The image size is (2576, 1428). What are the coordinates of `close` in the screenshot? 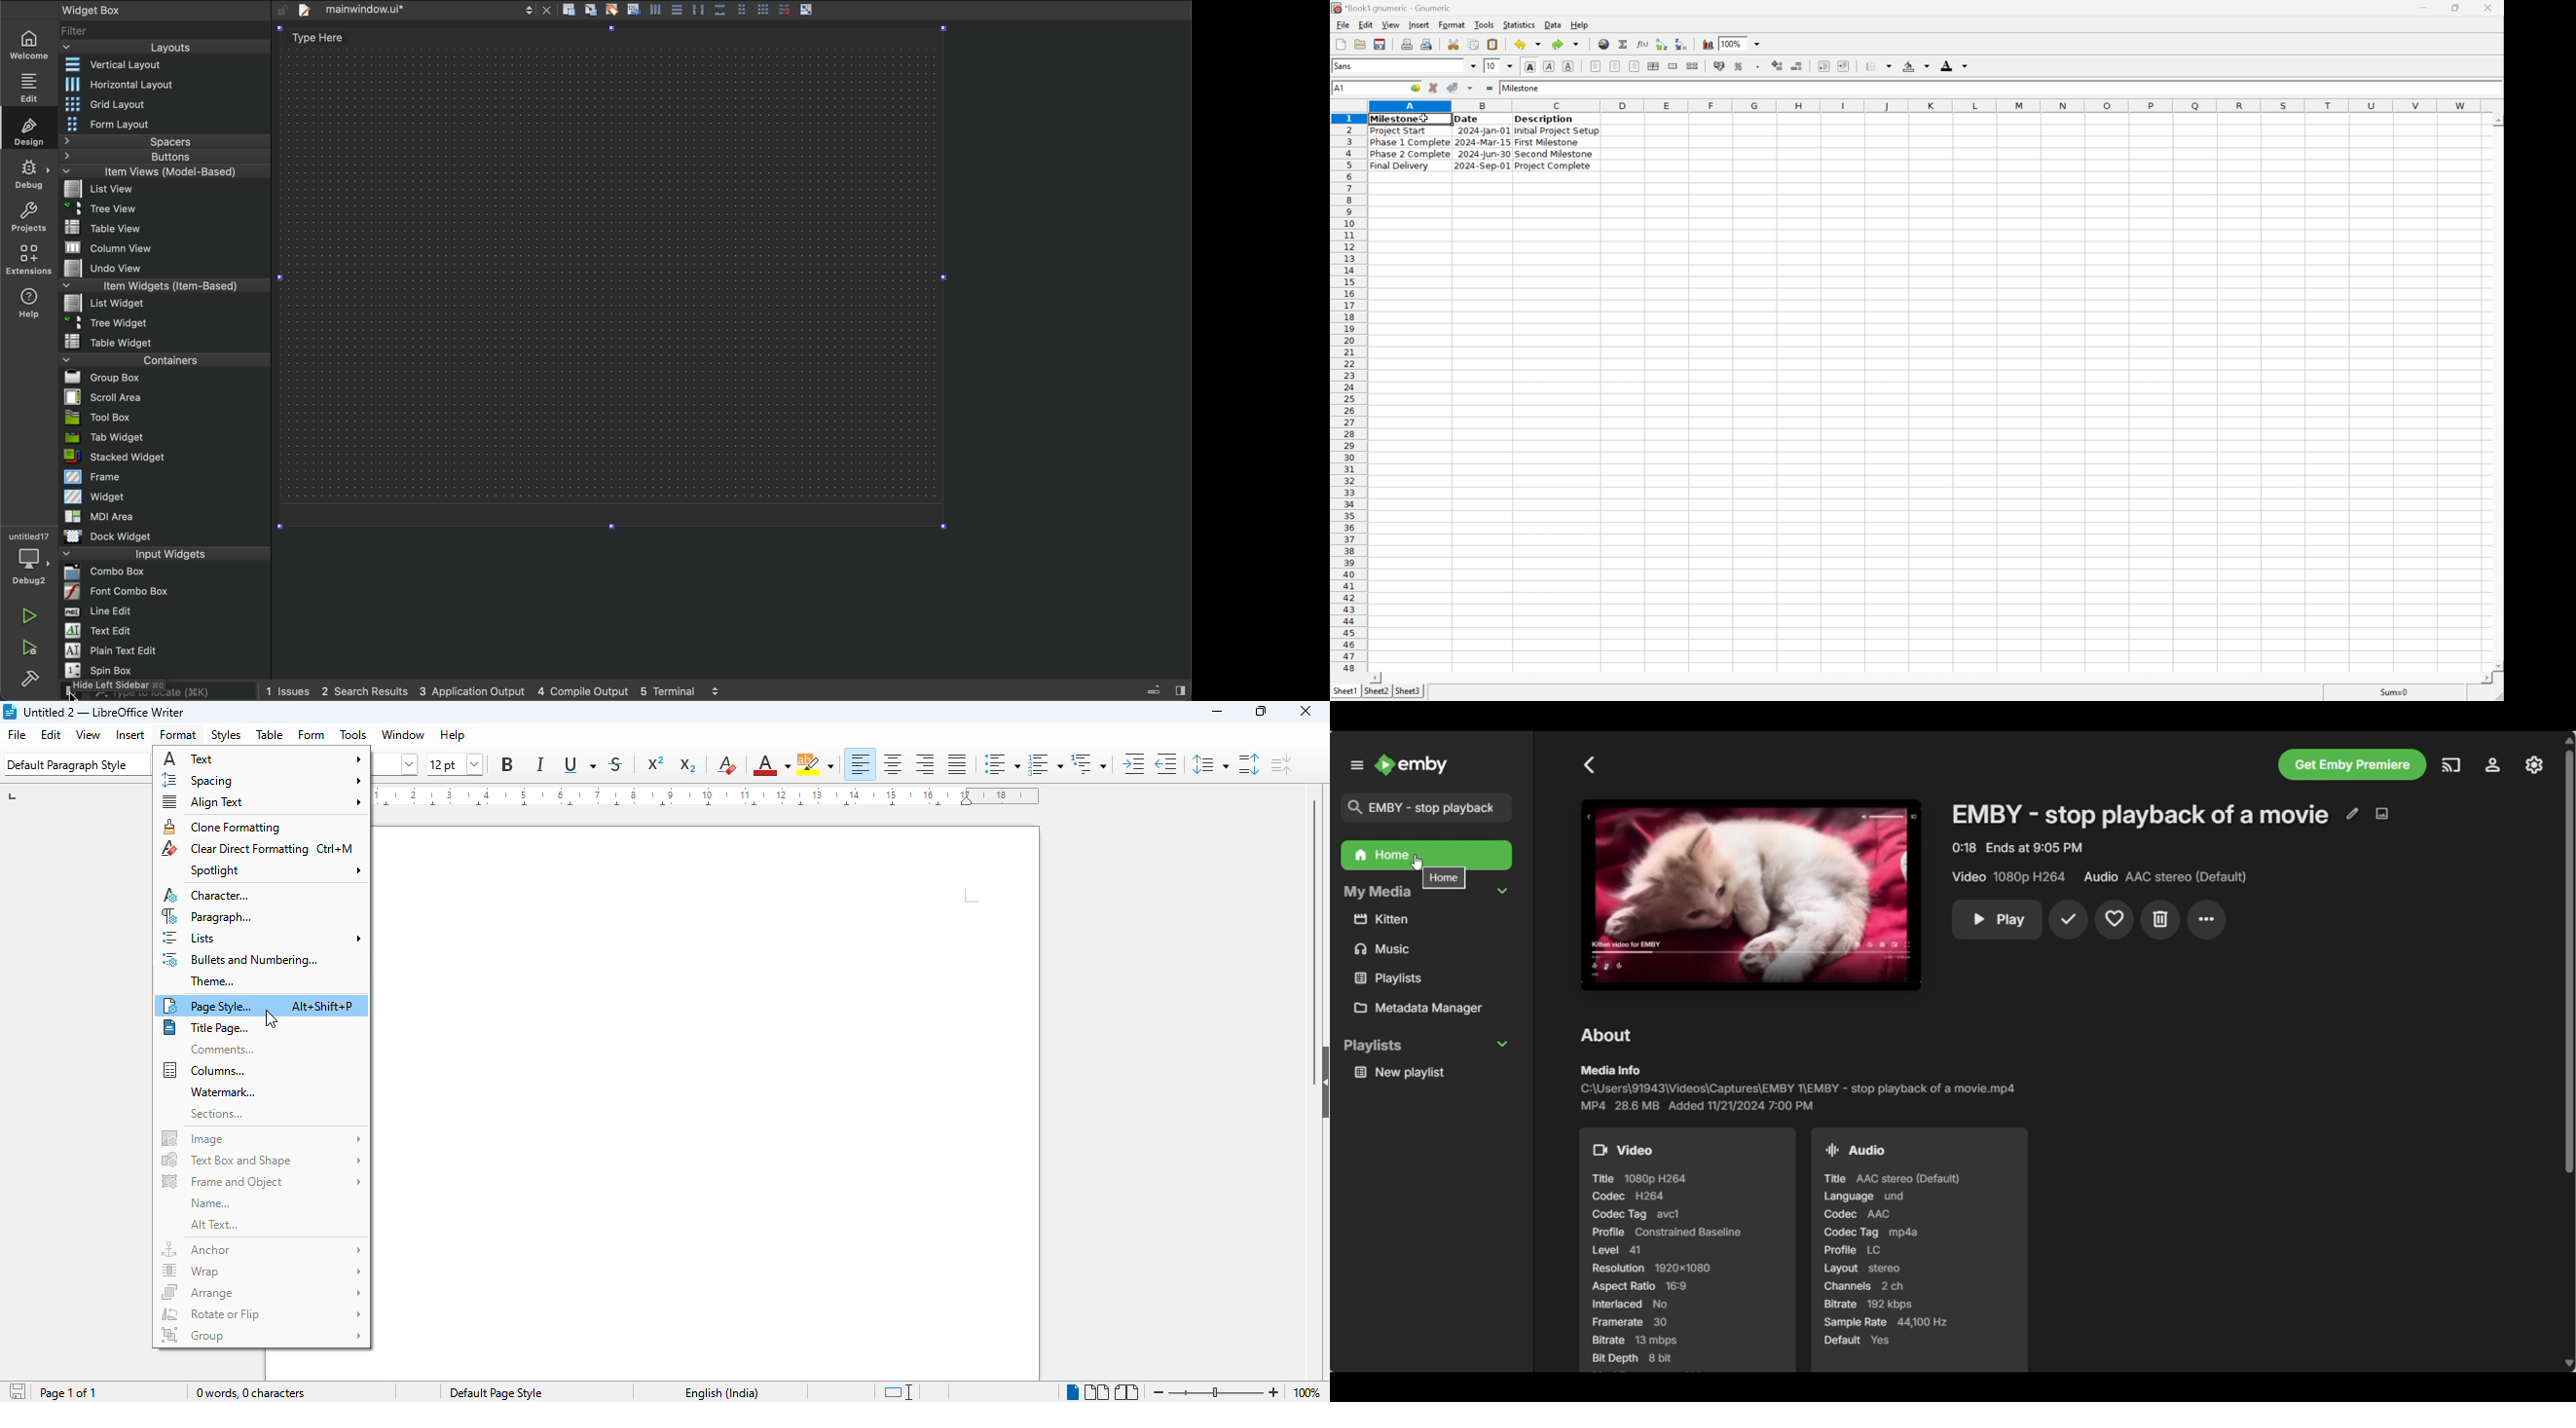 It's located at (2490, 6).